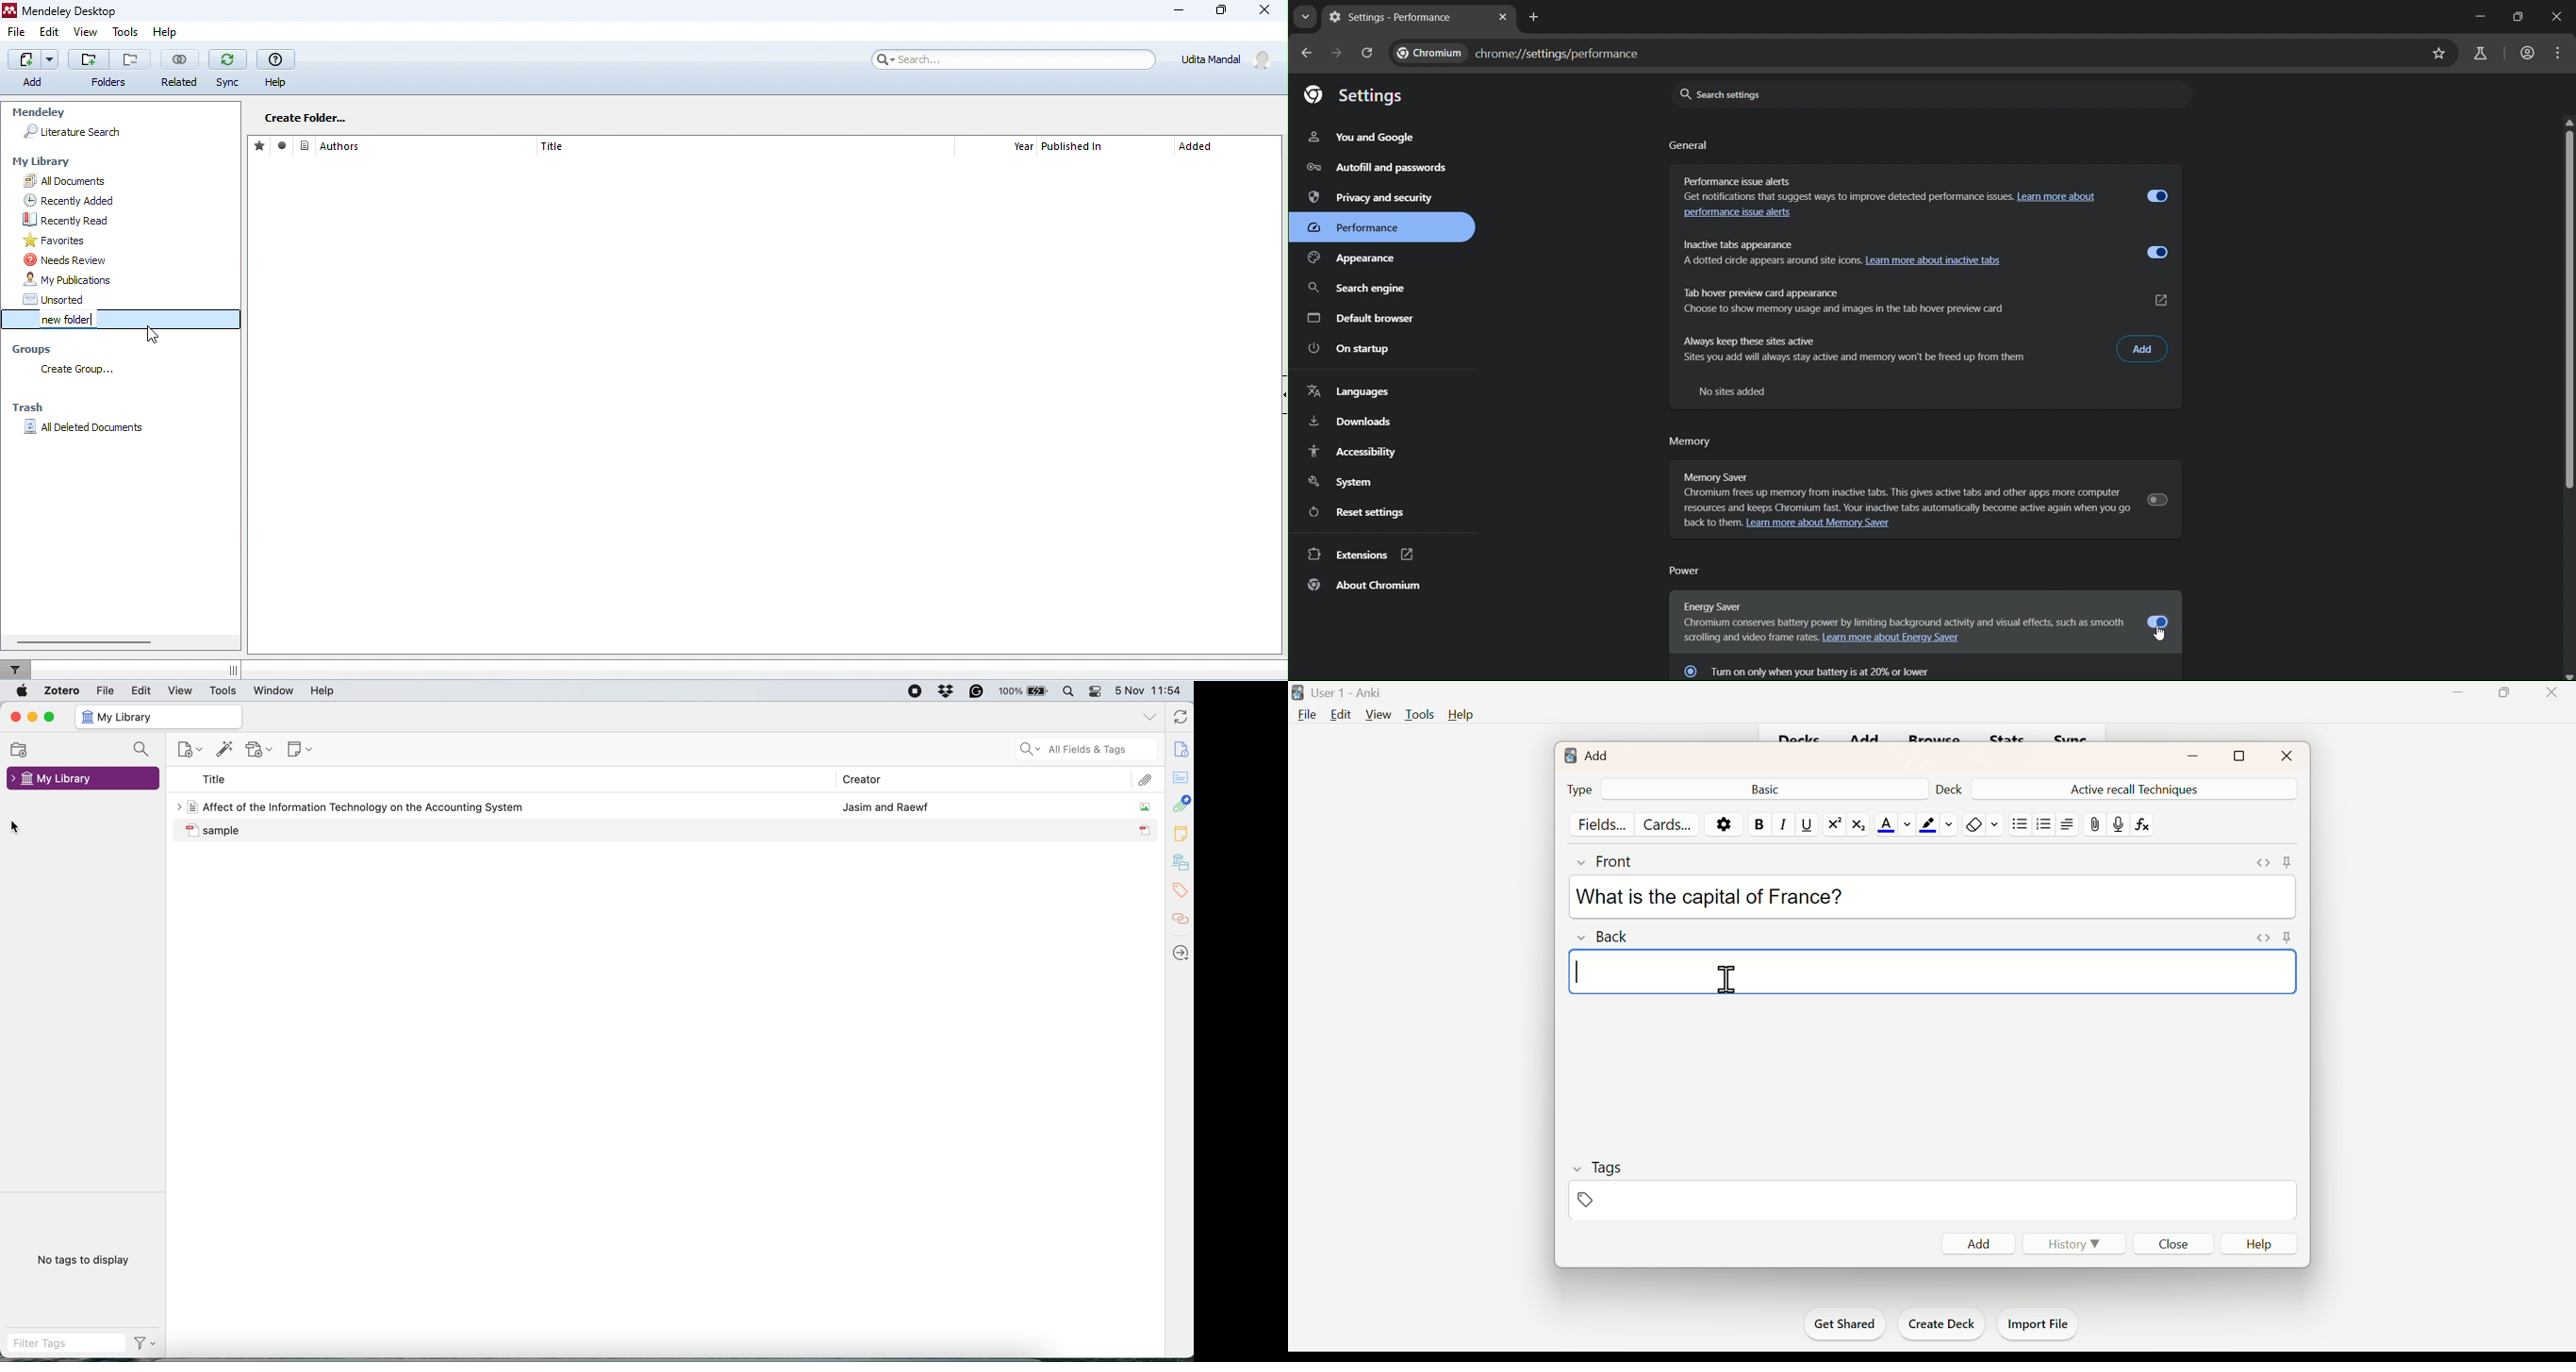 The height and width of the screenshot is (1372, 2576). What do you see at coordinates (1375, 197) in the screenshot?
I see `privacy and security` at bounding box center [1375, 197].